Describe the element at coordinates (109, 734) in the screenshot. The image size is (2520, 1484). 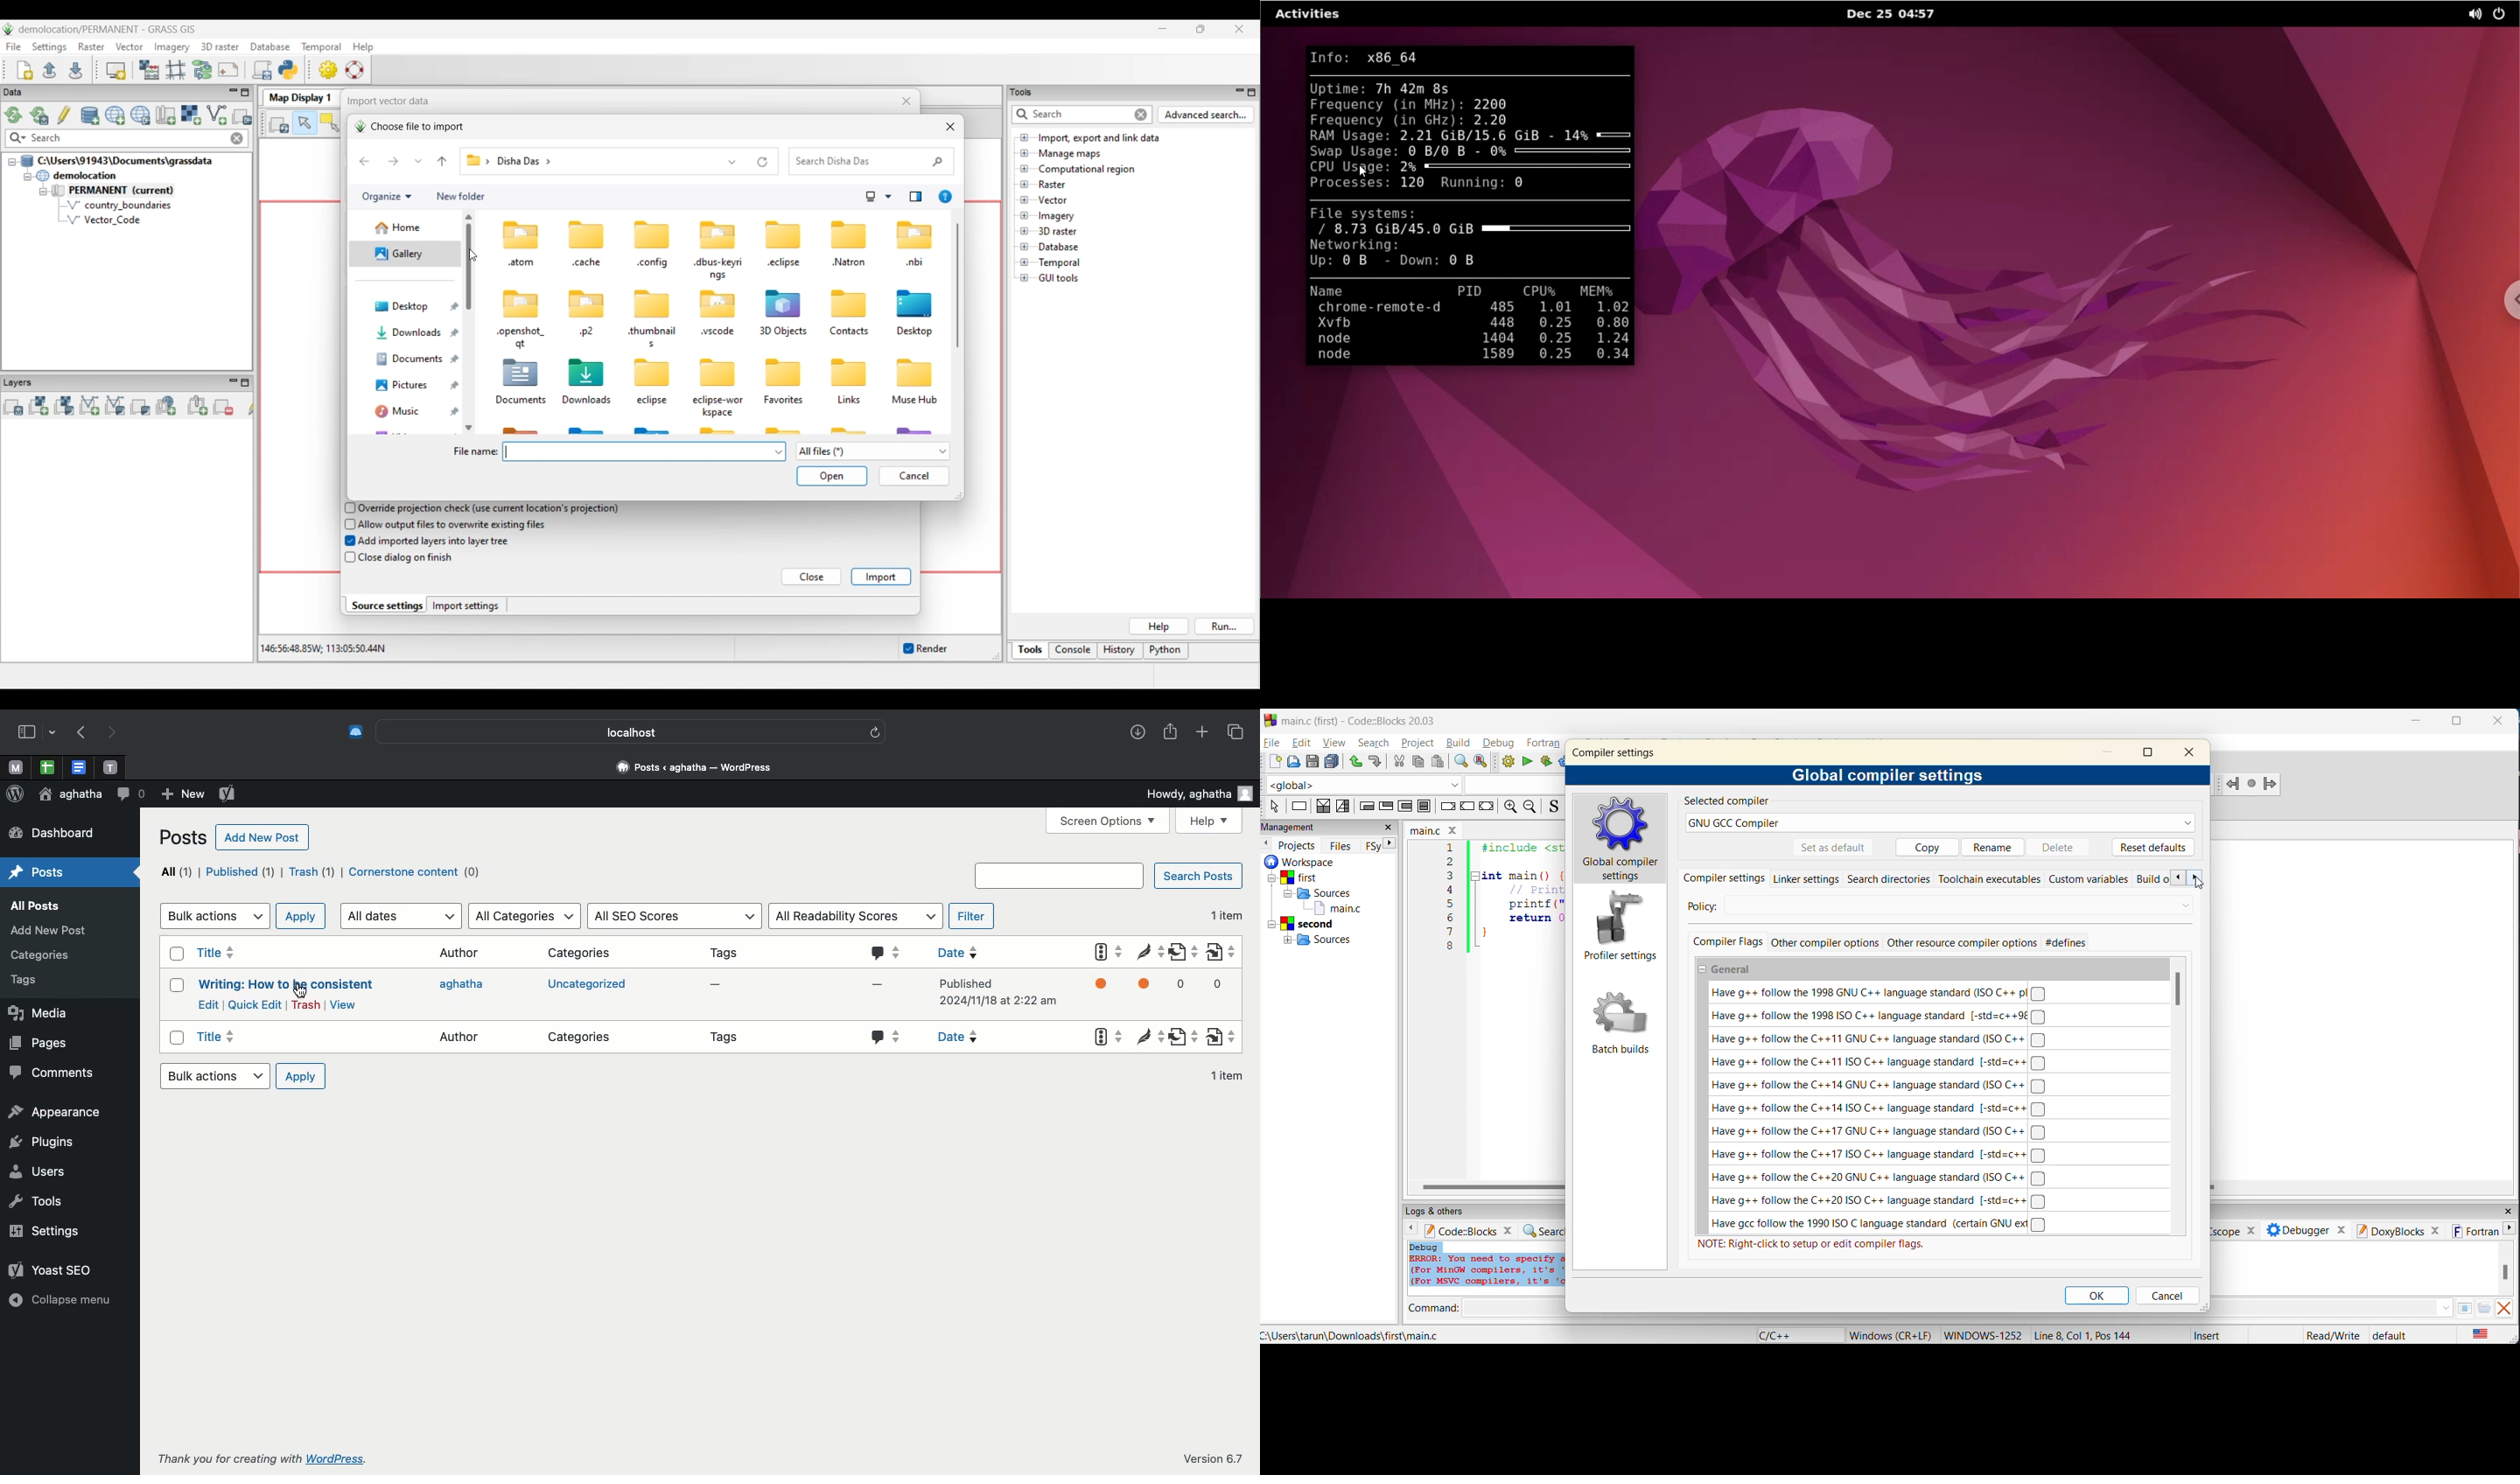
I see `Next page` at that location.